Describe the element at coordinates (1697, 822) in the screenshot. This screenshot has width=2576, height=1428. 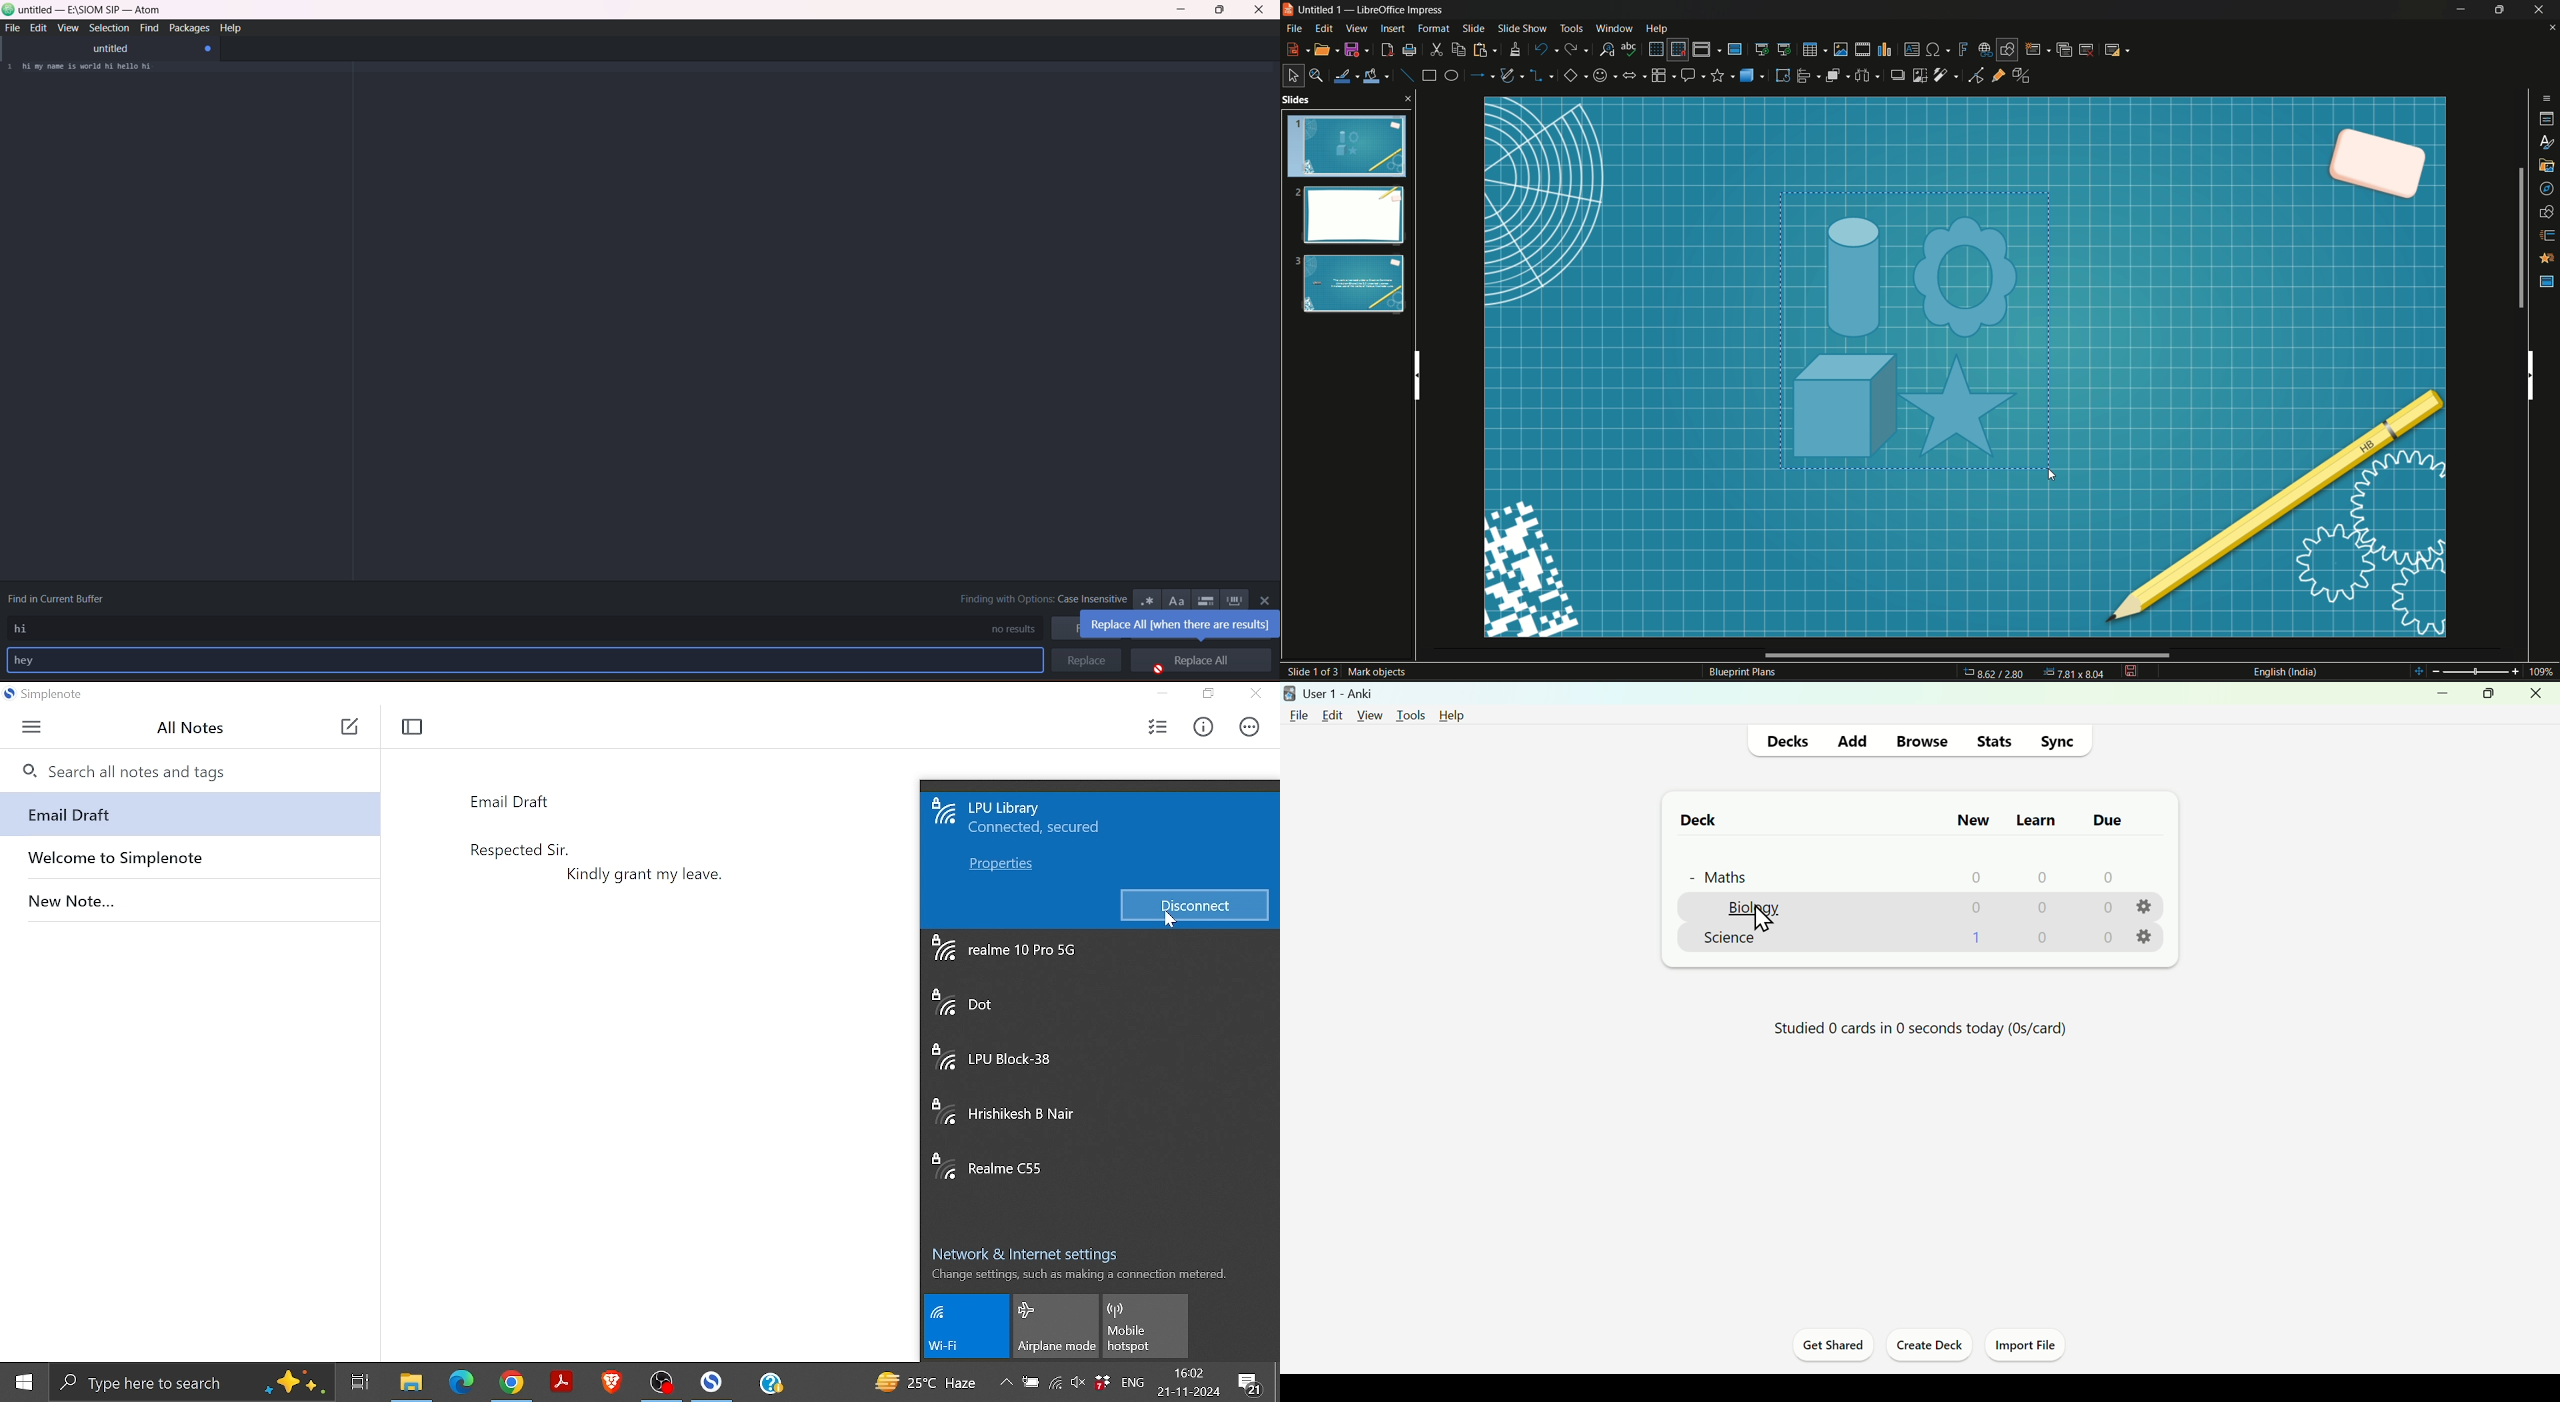
I see `Deck` at that location.